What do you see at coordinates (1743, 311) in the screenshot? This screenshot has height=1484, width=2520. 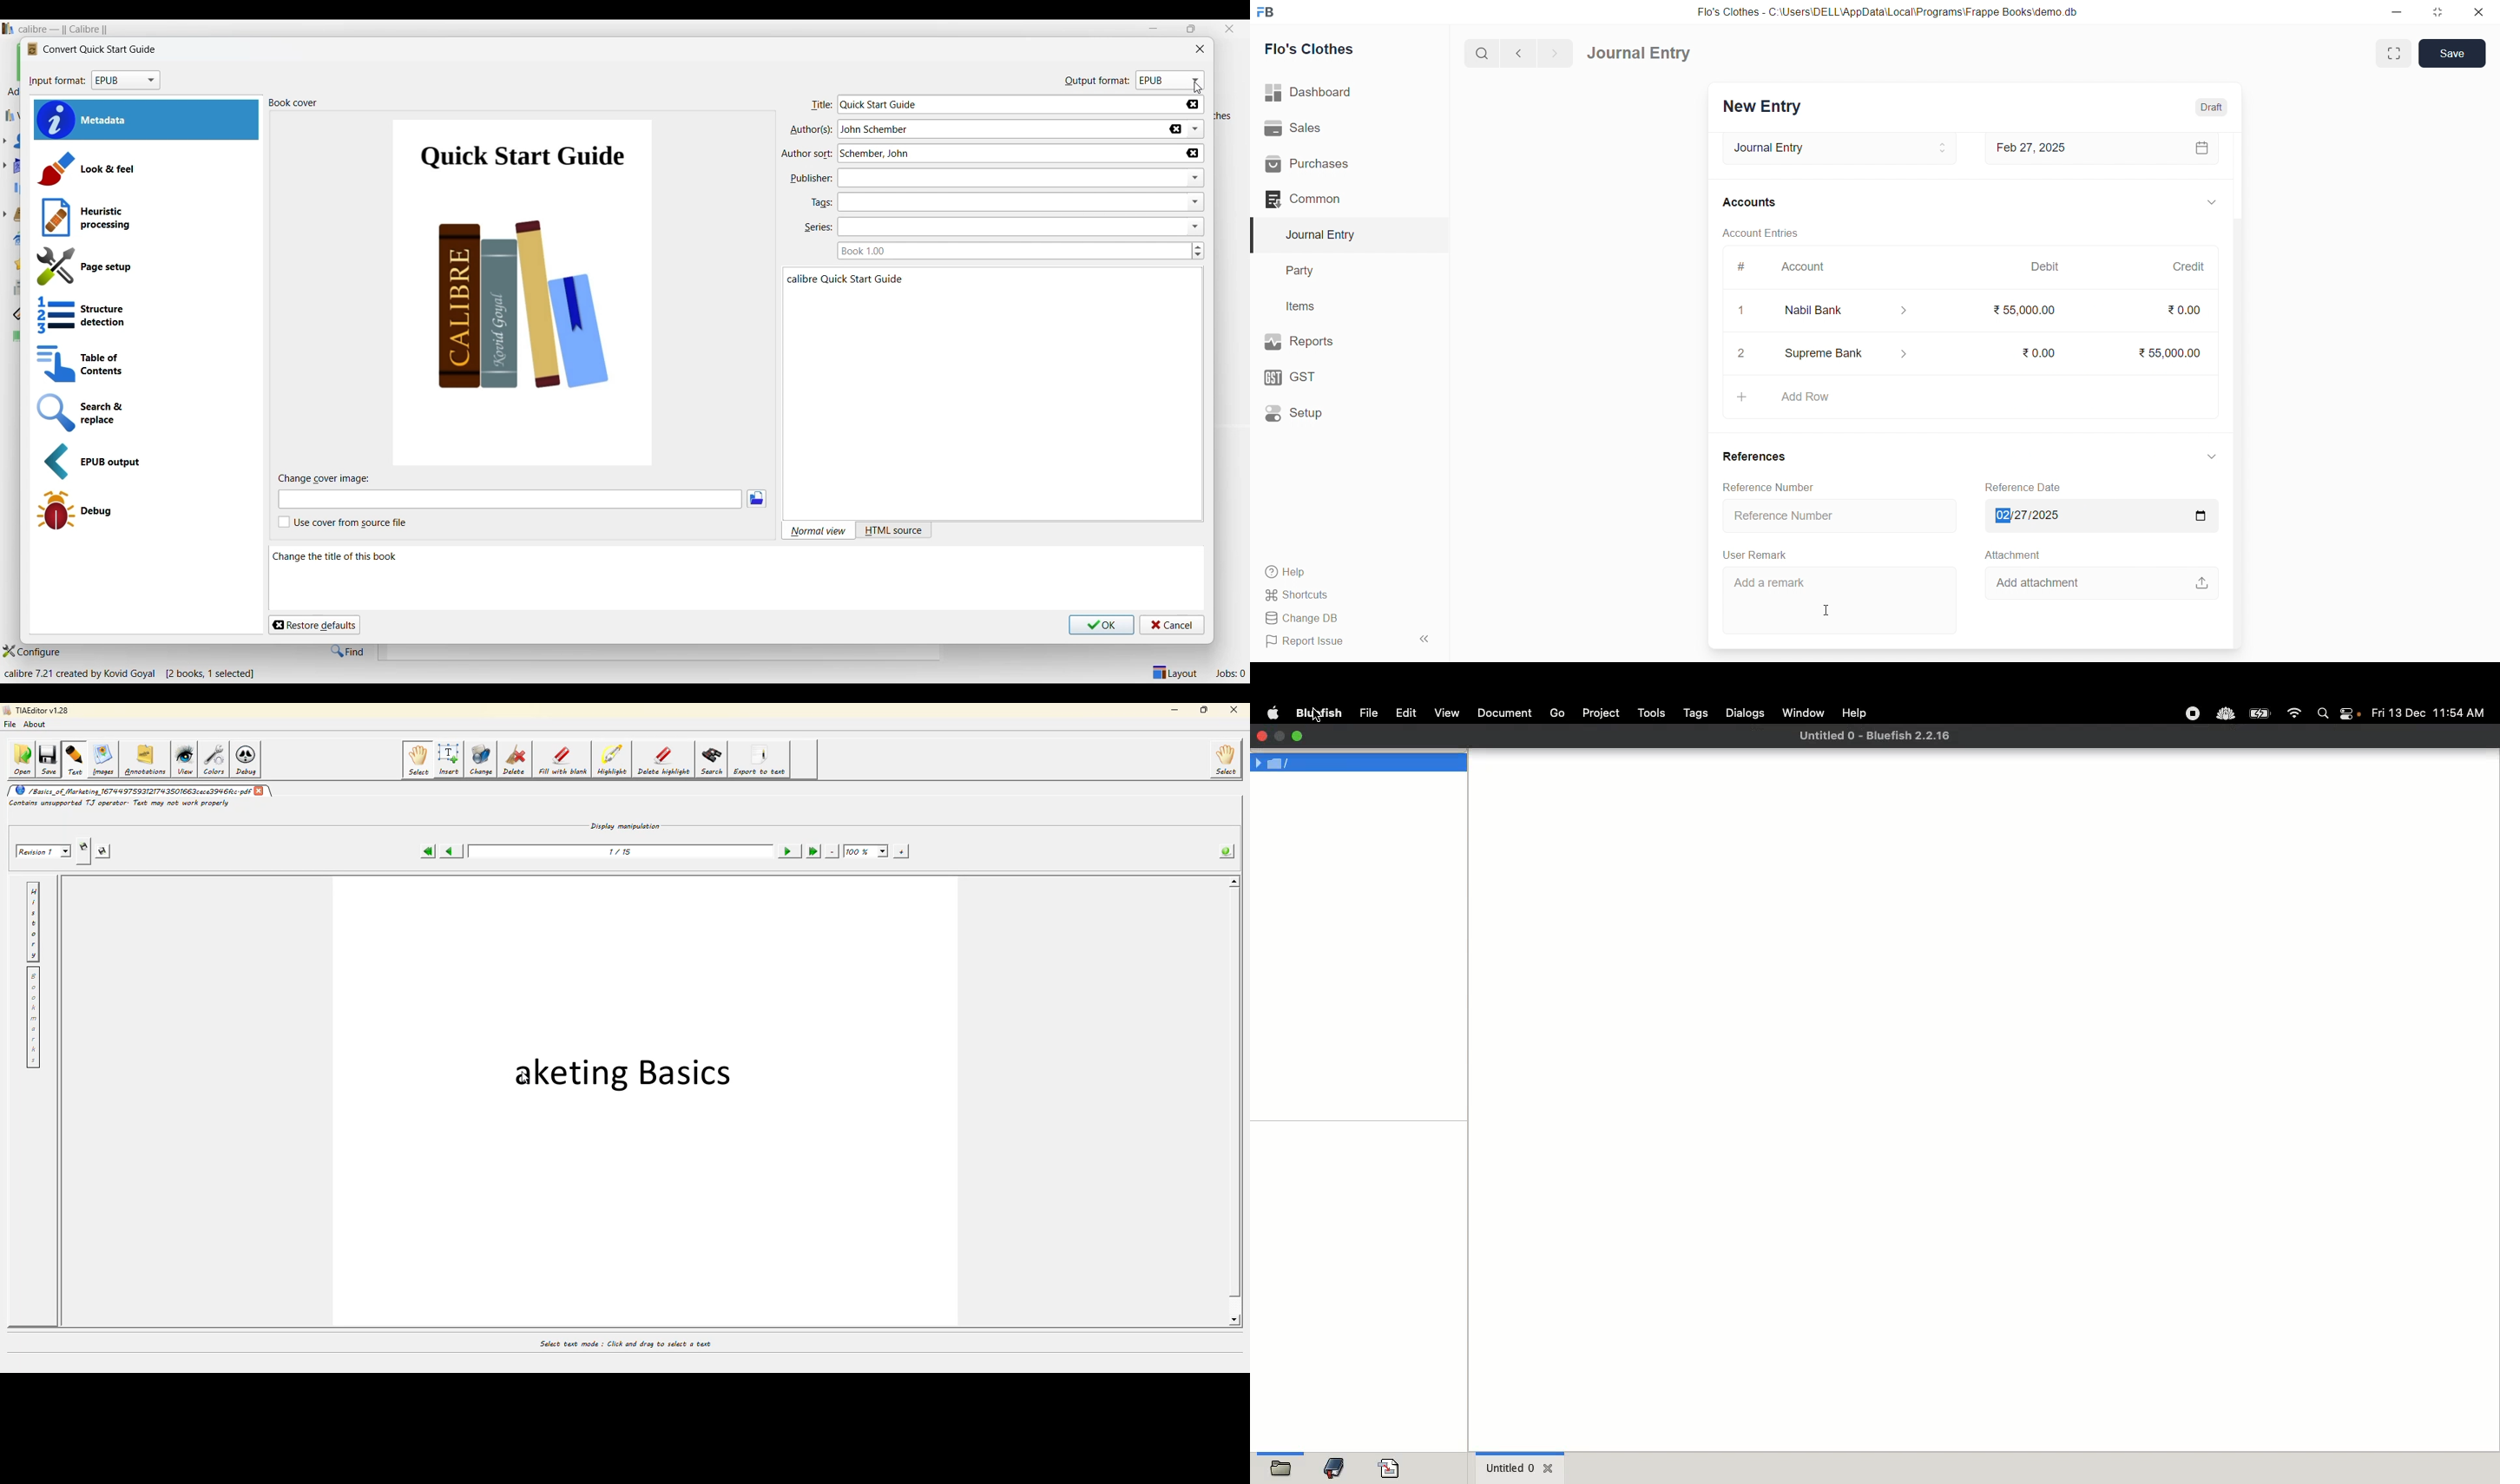 I see `1` at bounding box center [1743, 311].